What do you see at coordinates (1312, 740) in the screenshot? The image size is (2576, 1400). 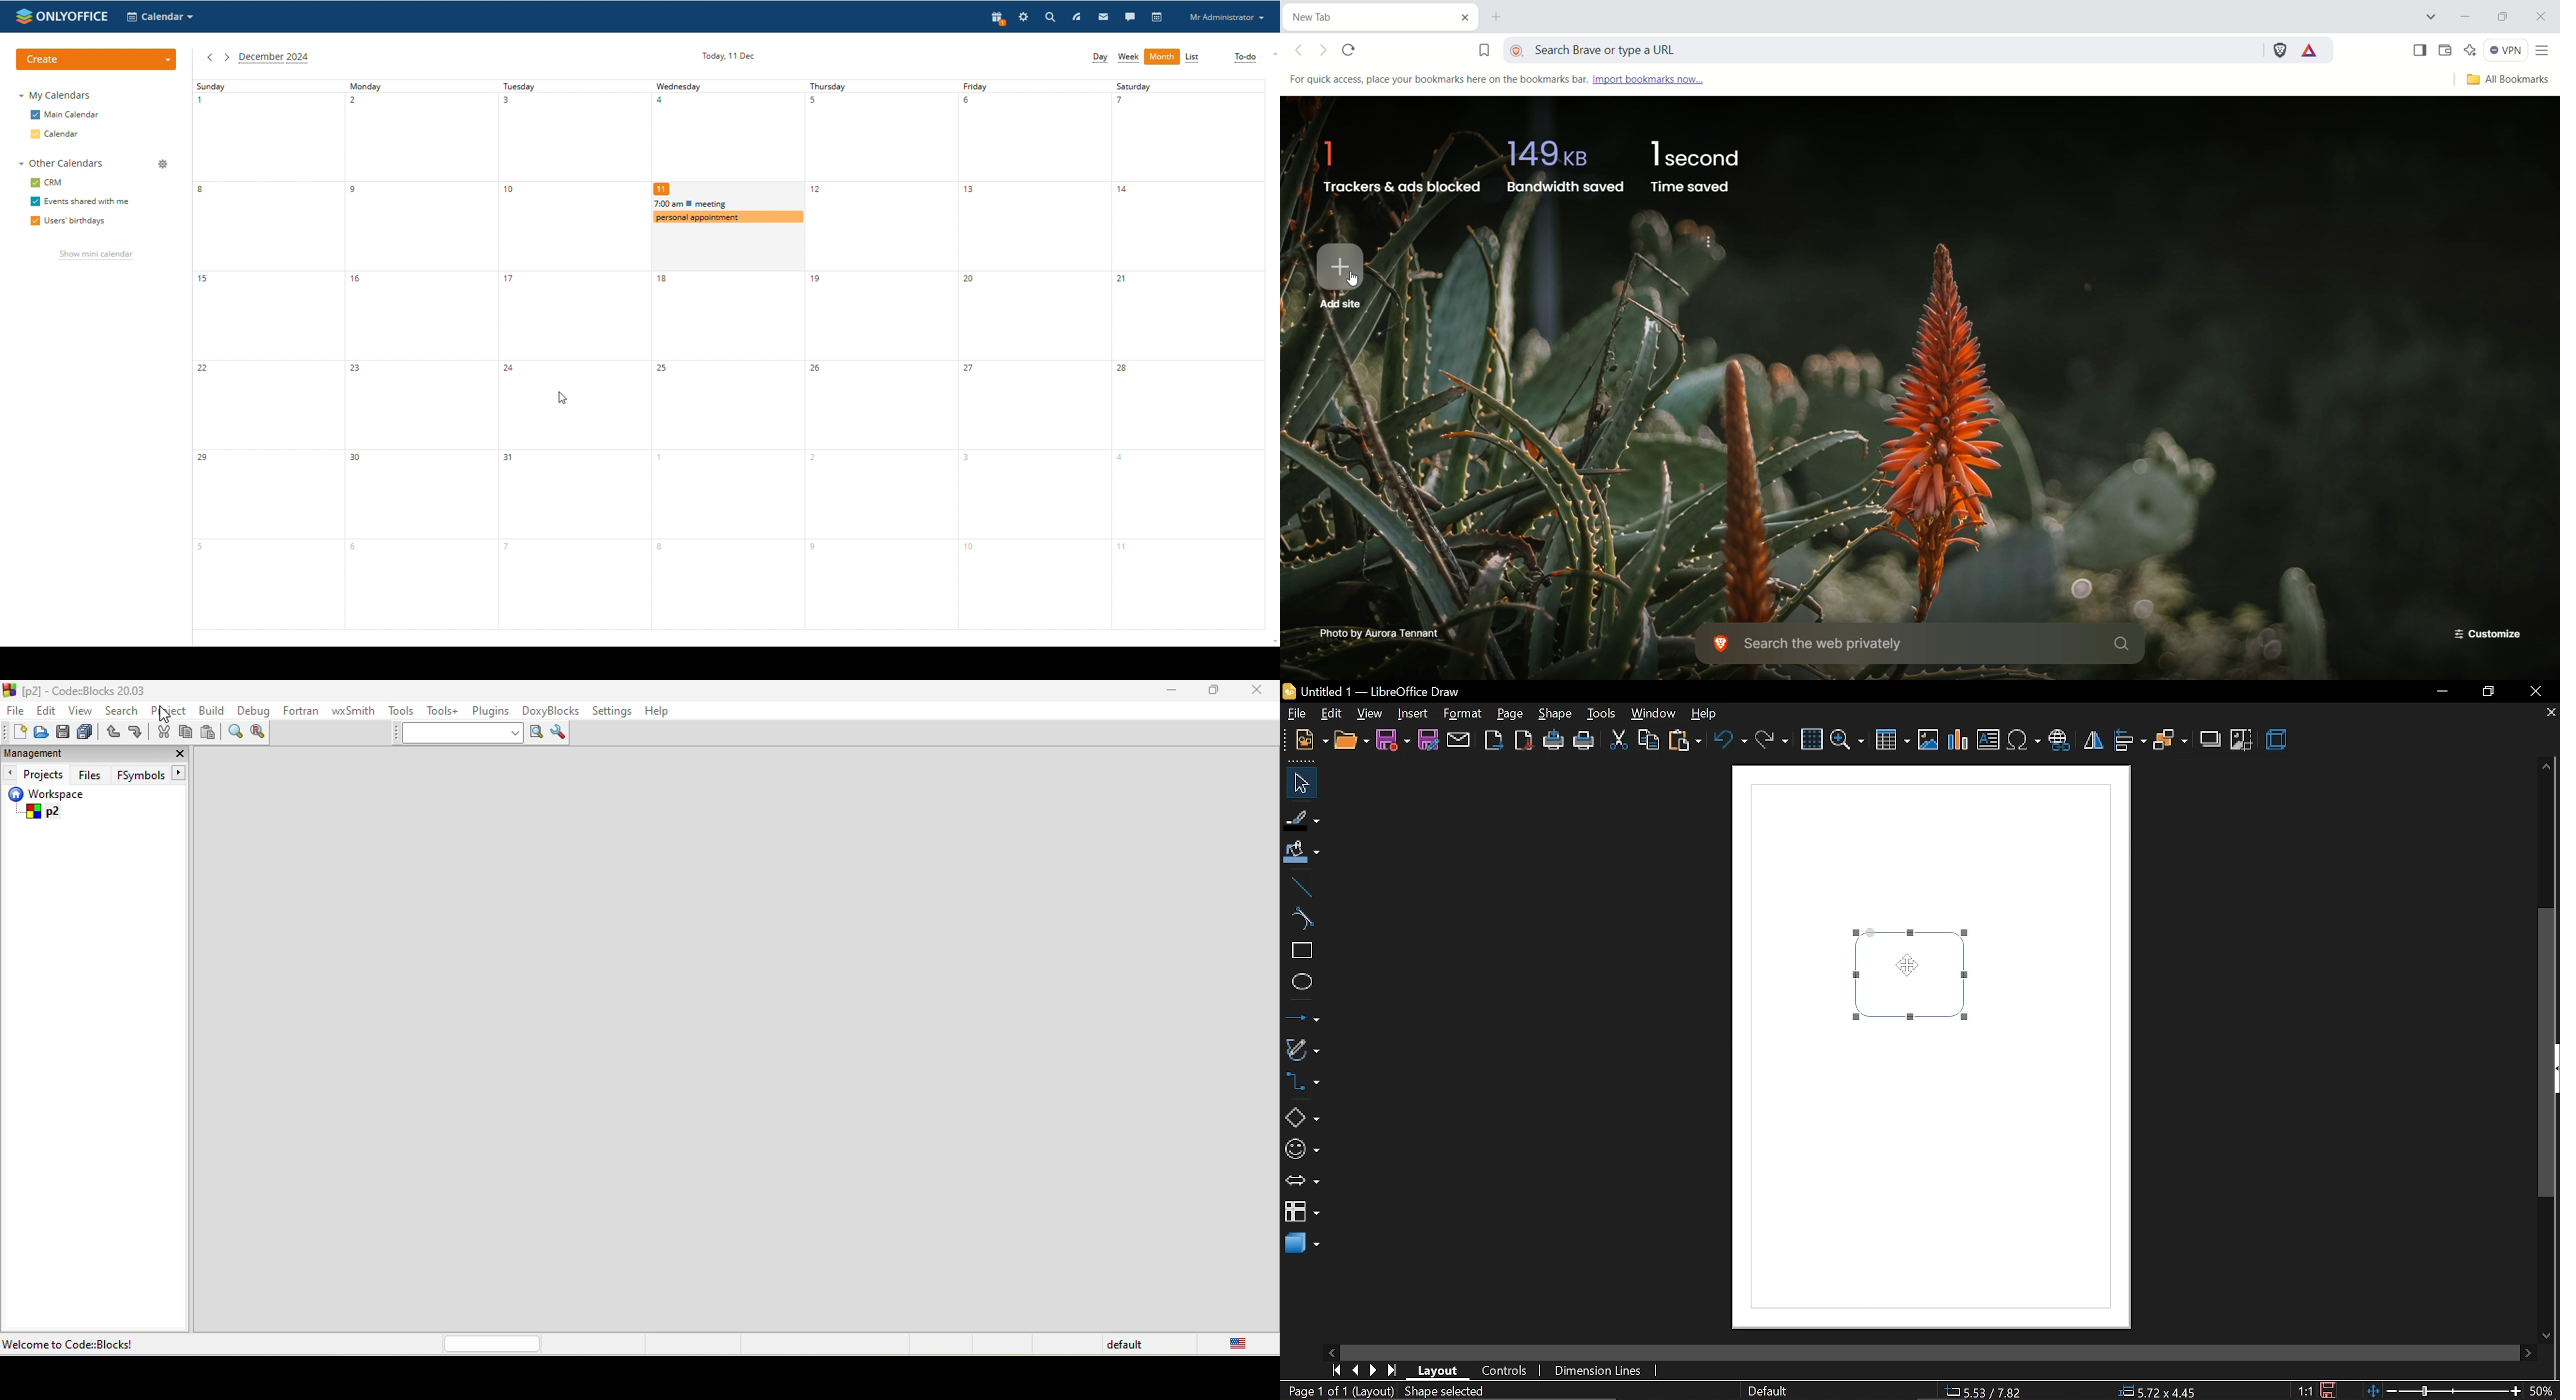 I see `file` at bounding box center [1312, 740].